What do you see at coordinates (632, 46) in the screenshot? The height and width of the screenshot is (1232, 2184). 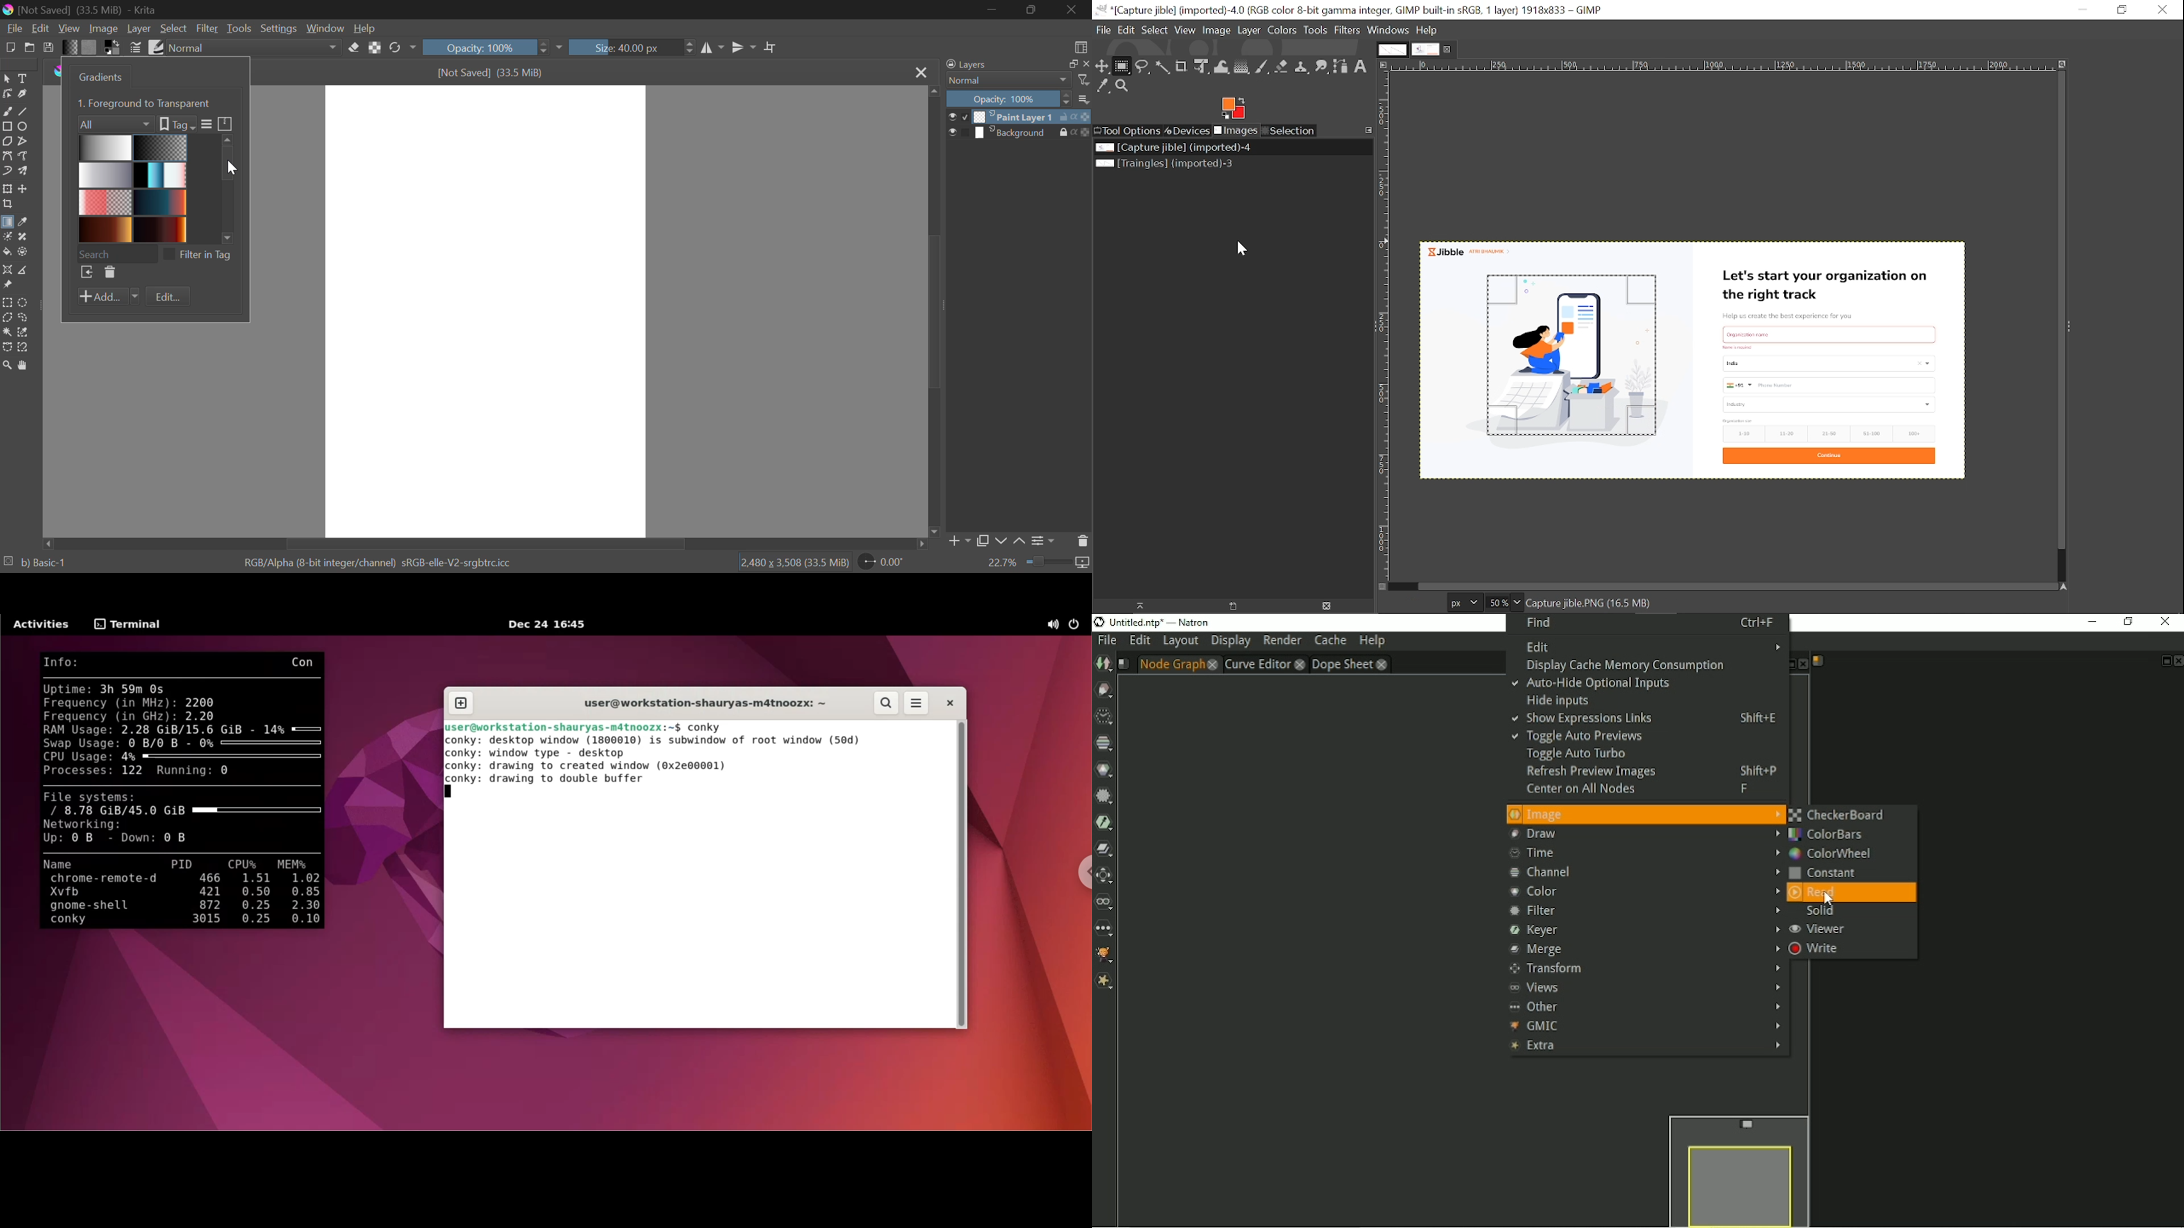 I see `Size: 40.00 px` at bounding box center [632, 46].